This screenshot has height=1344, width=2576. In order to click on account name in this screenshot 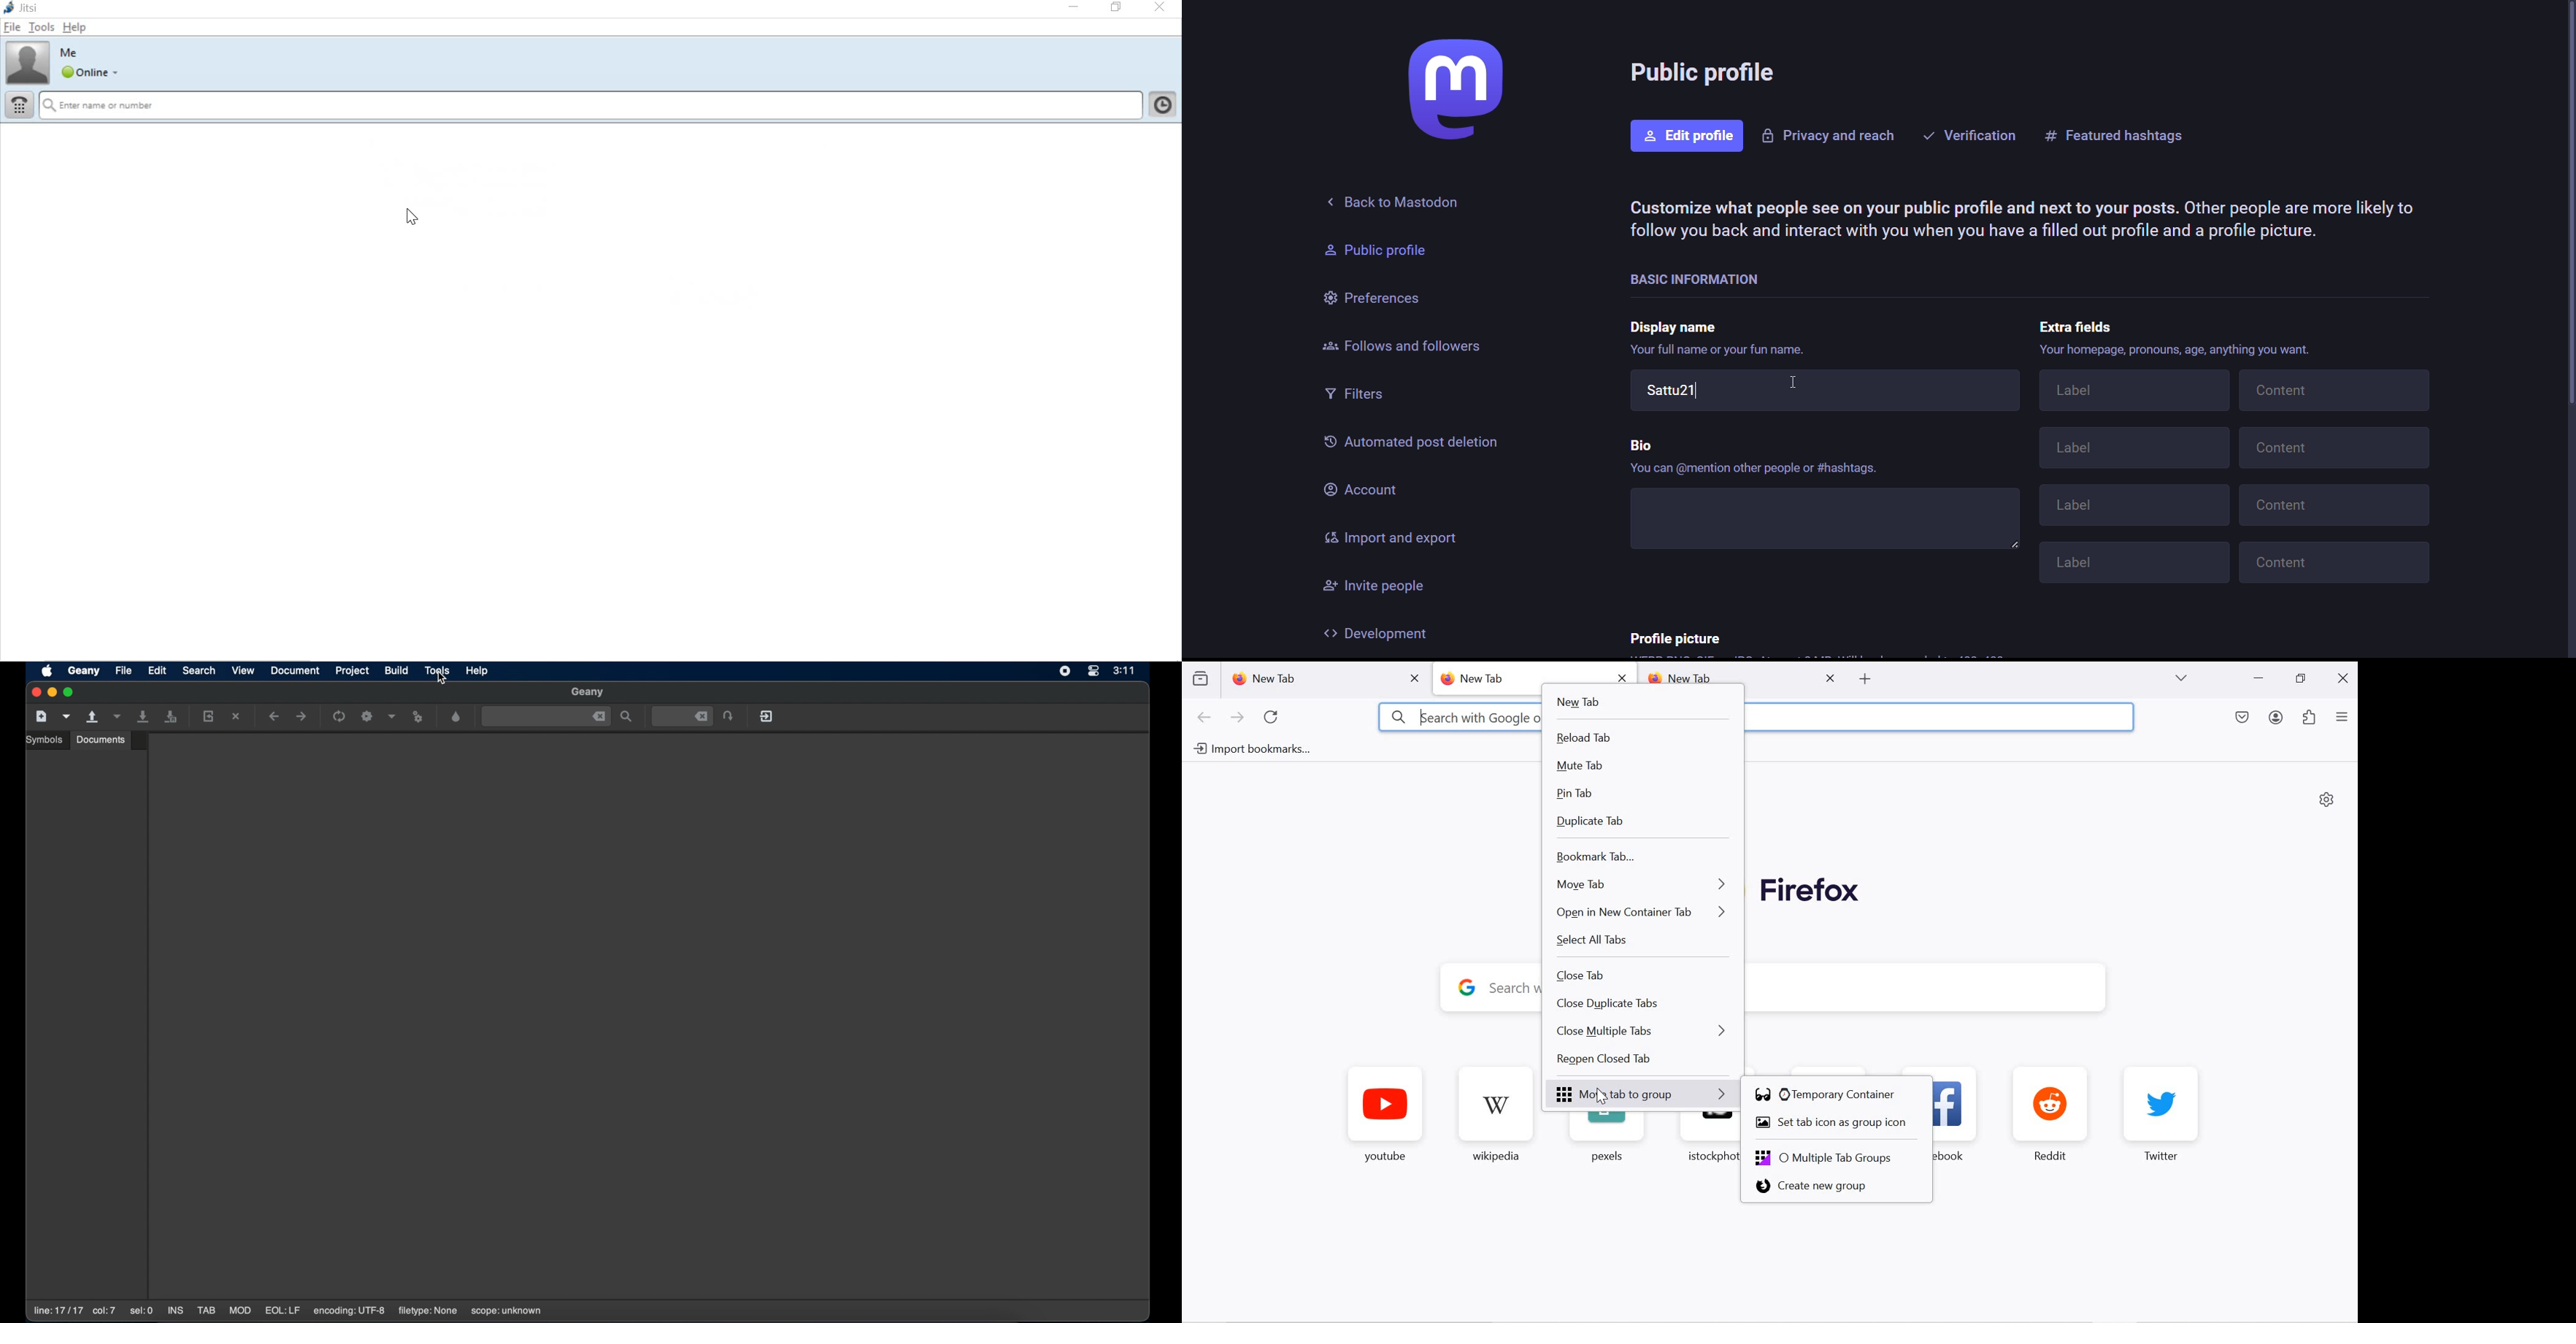, I will do `click(71, 52)`.